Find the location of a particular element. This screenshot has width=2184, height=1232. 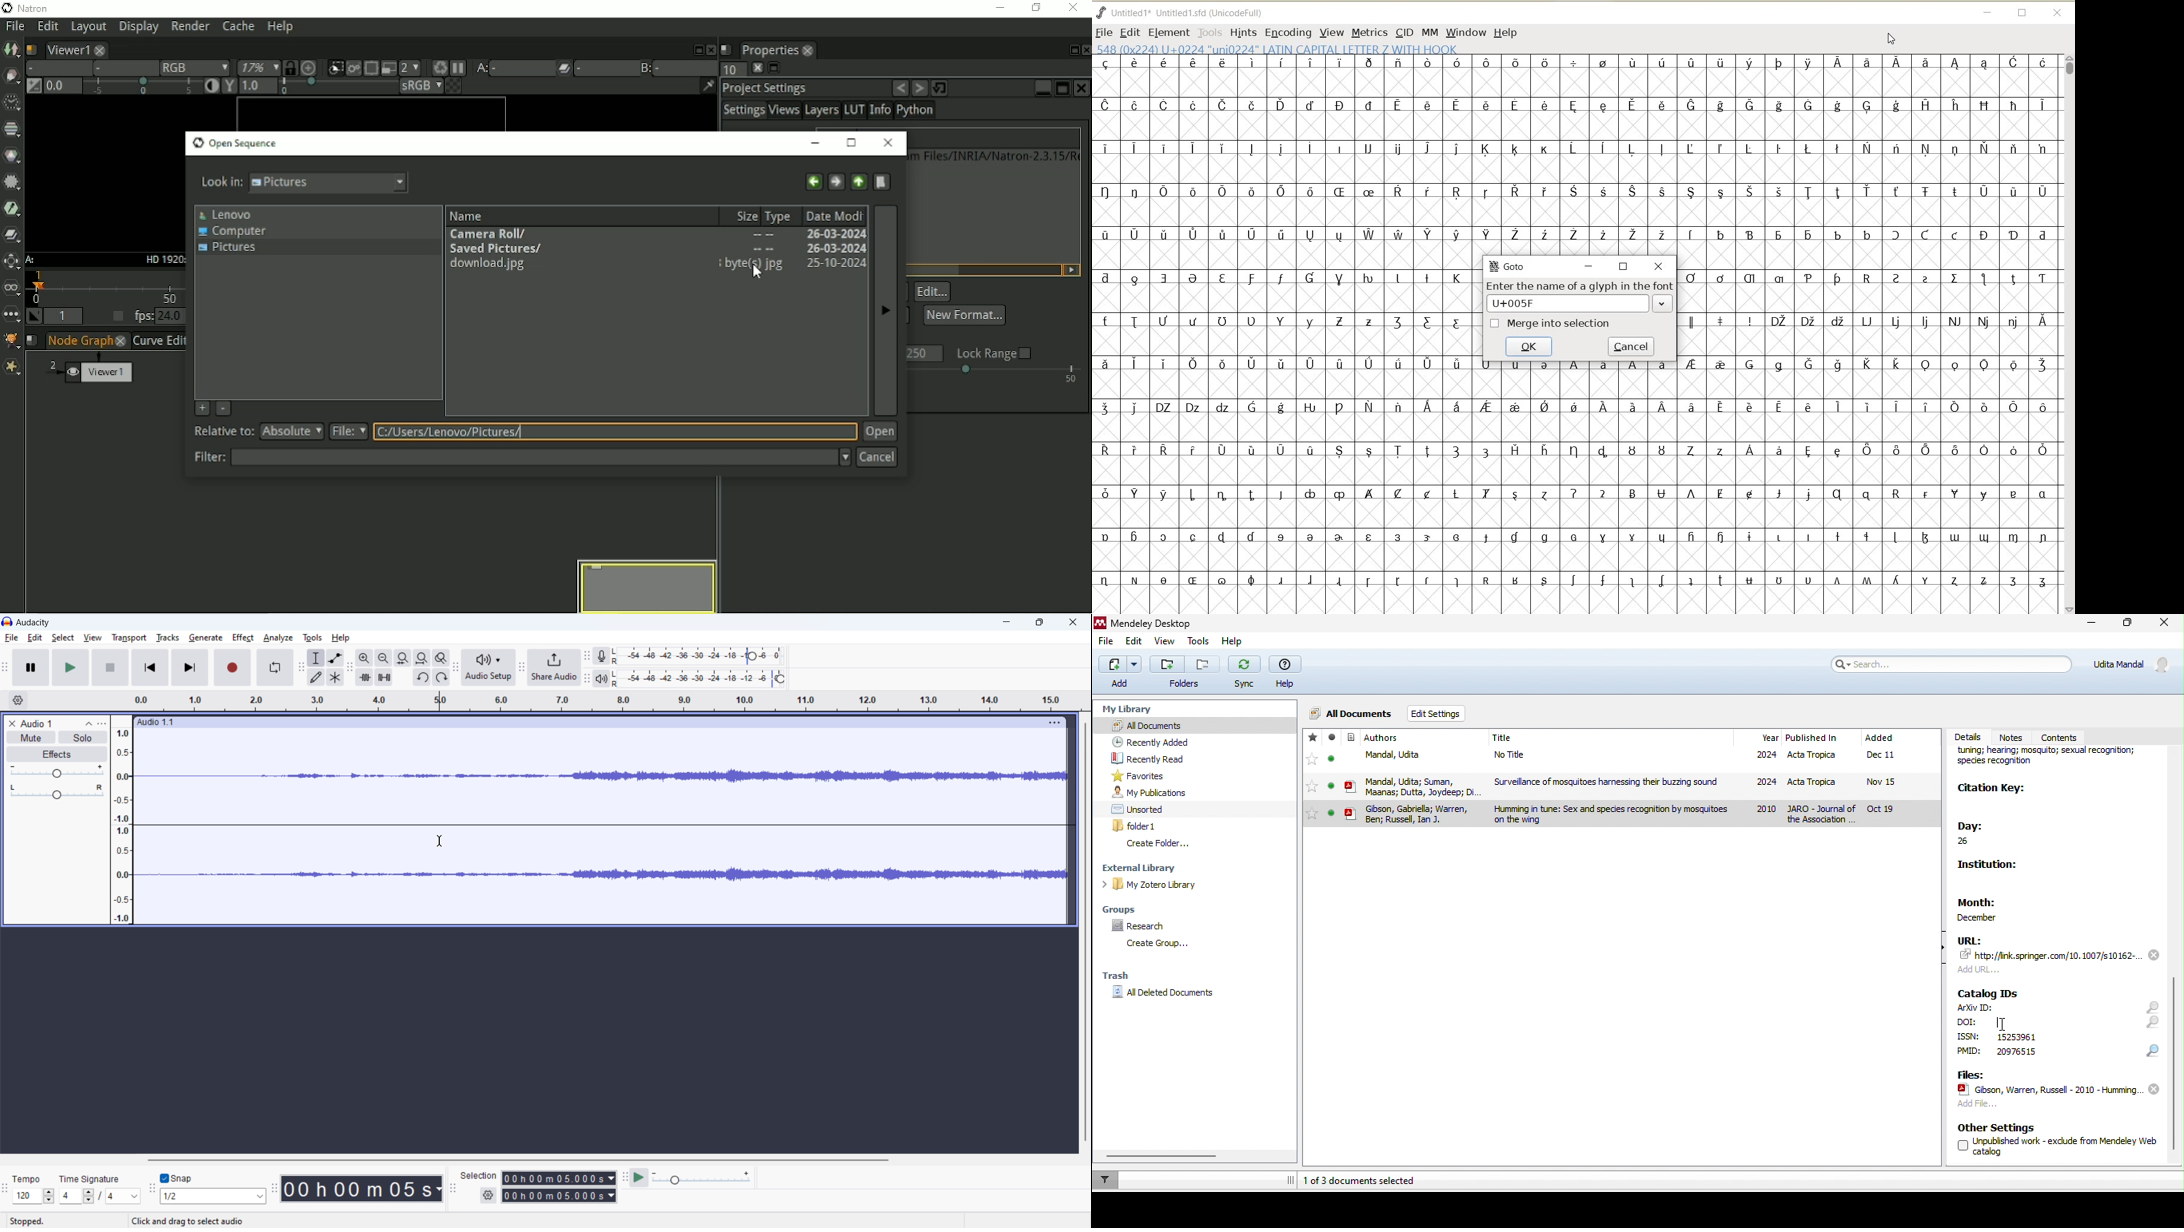

create folder is located at coordinates (1159, 844).